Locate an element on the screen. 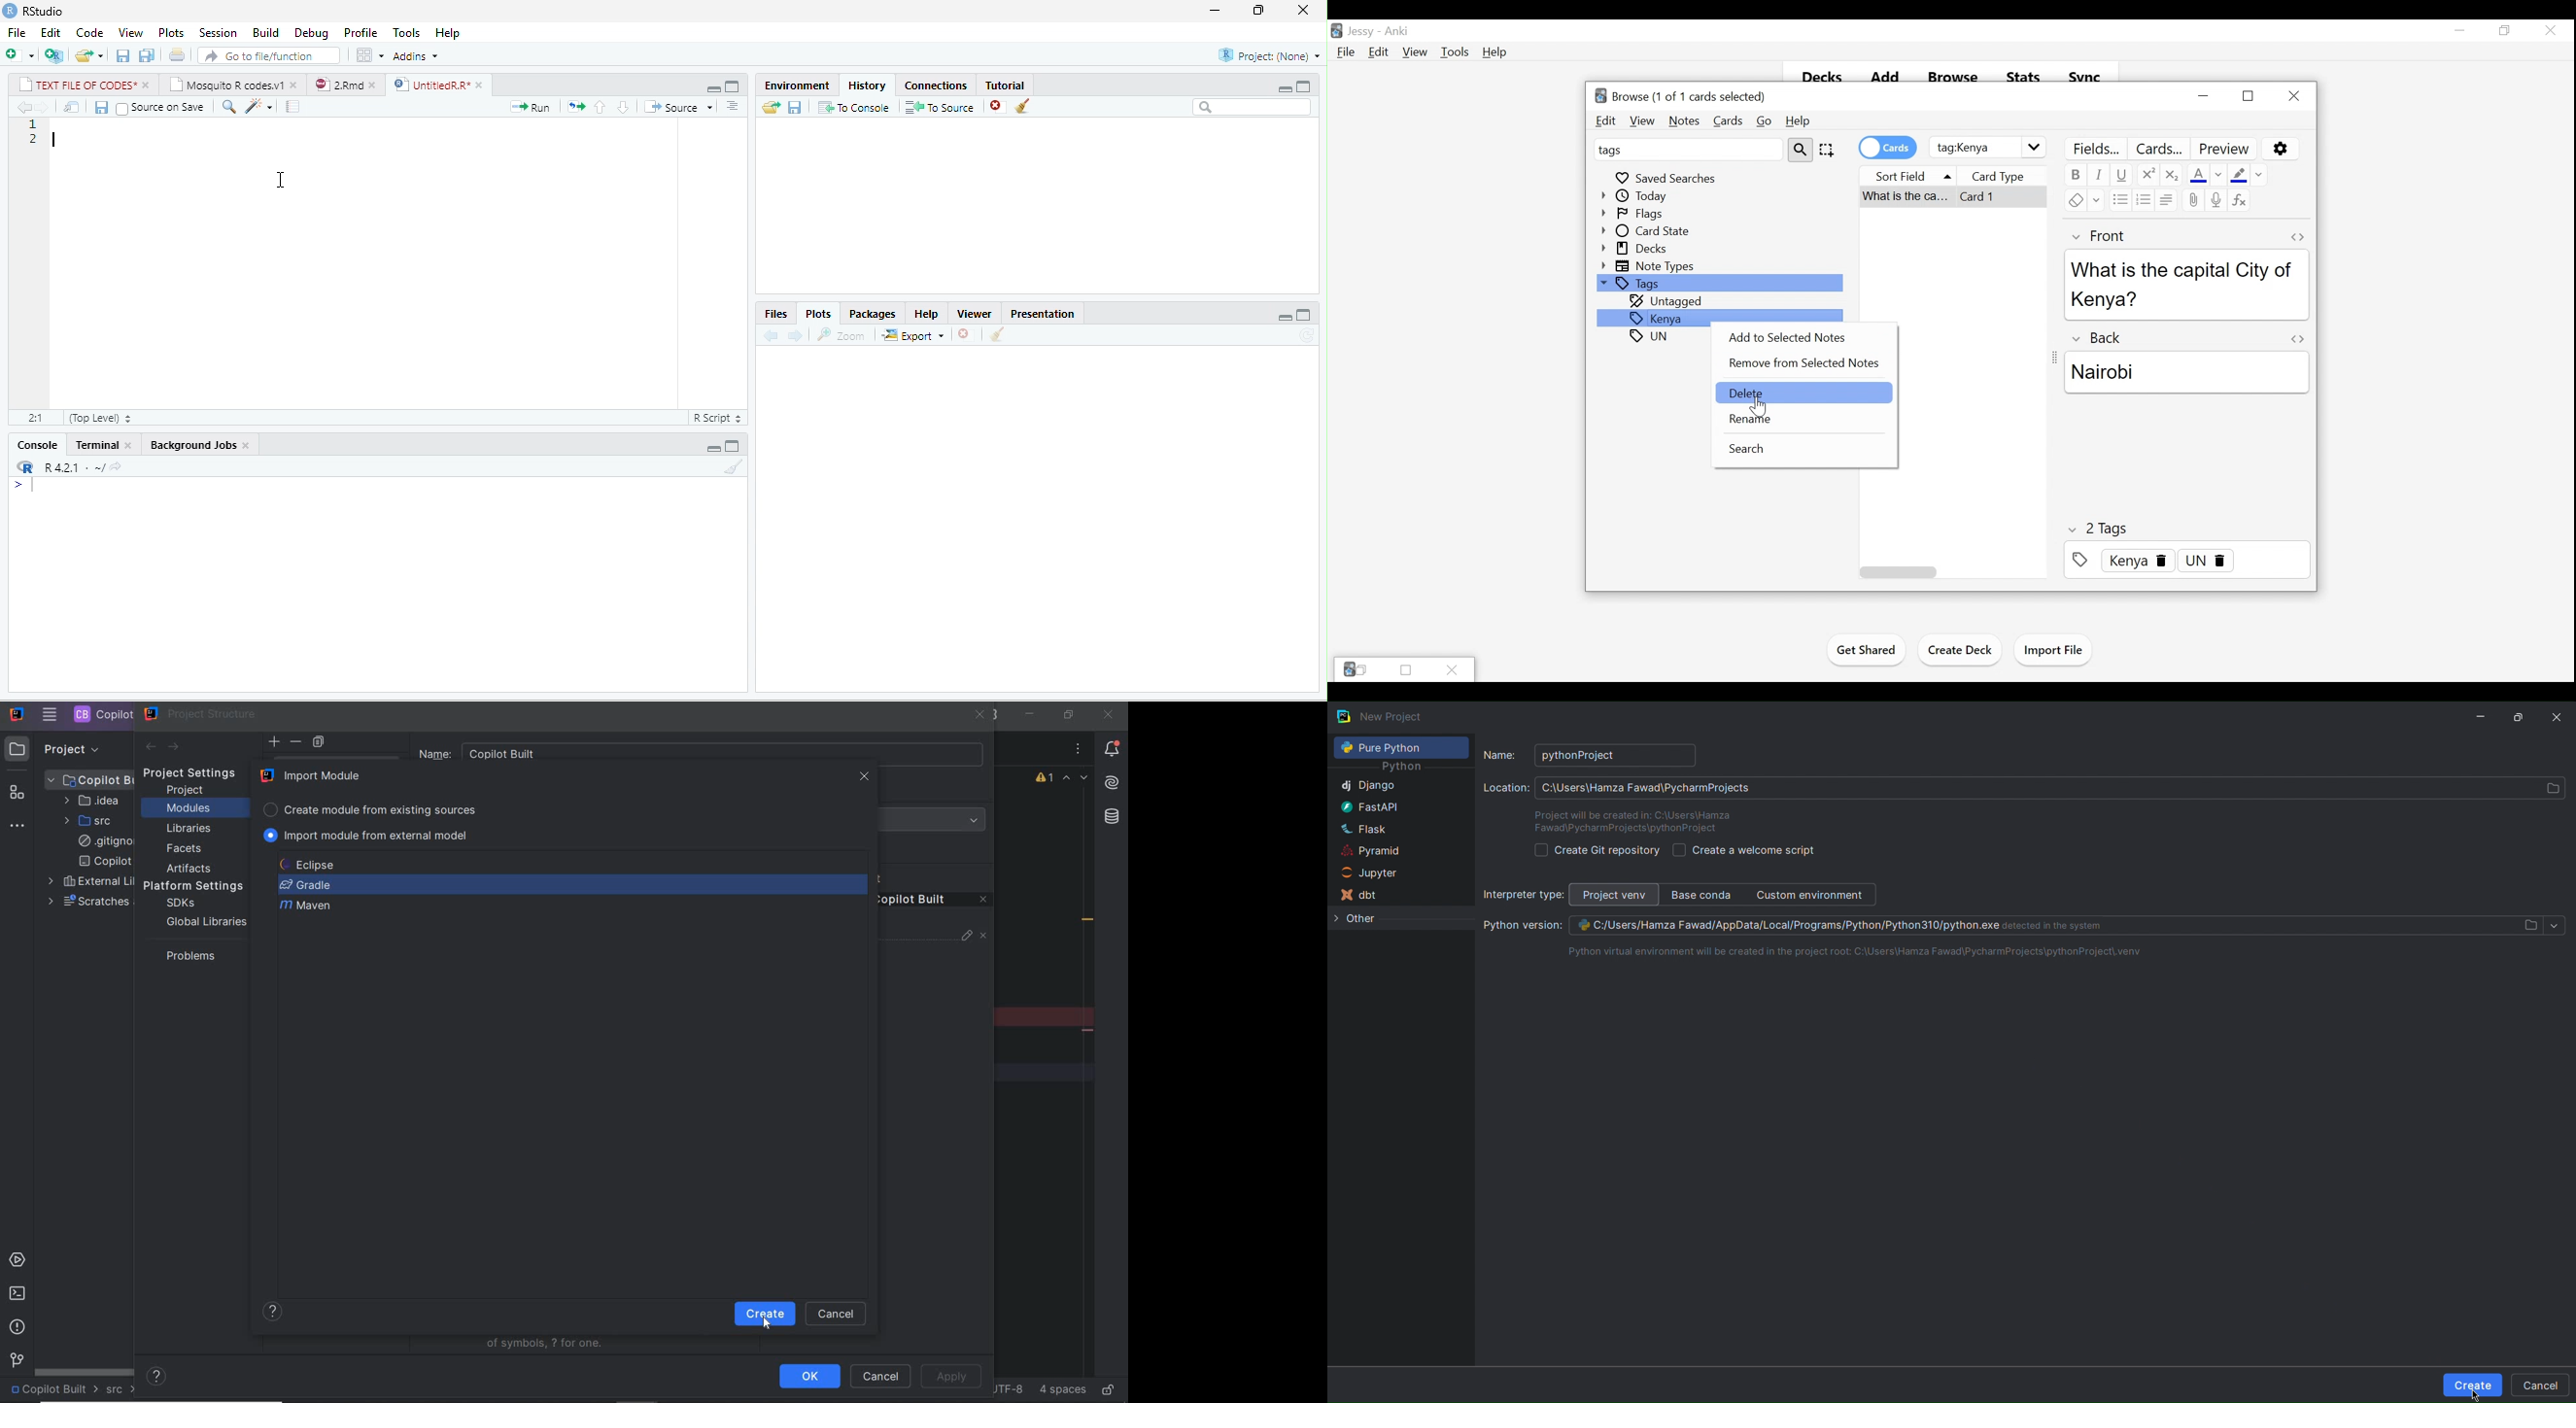  Name is located at coordinates (1500, 754).